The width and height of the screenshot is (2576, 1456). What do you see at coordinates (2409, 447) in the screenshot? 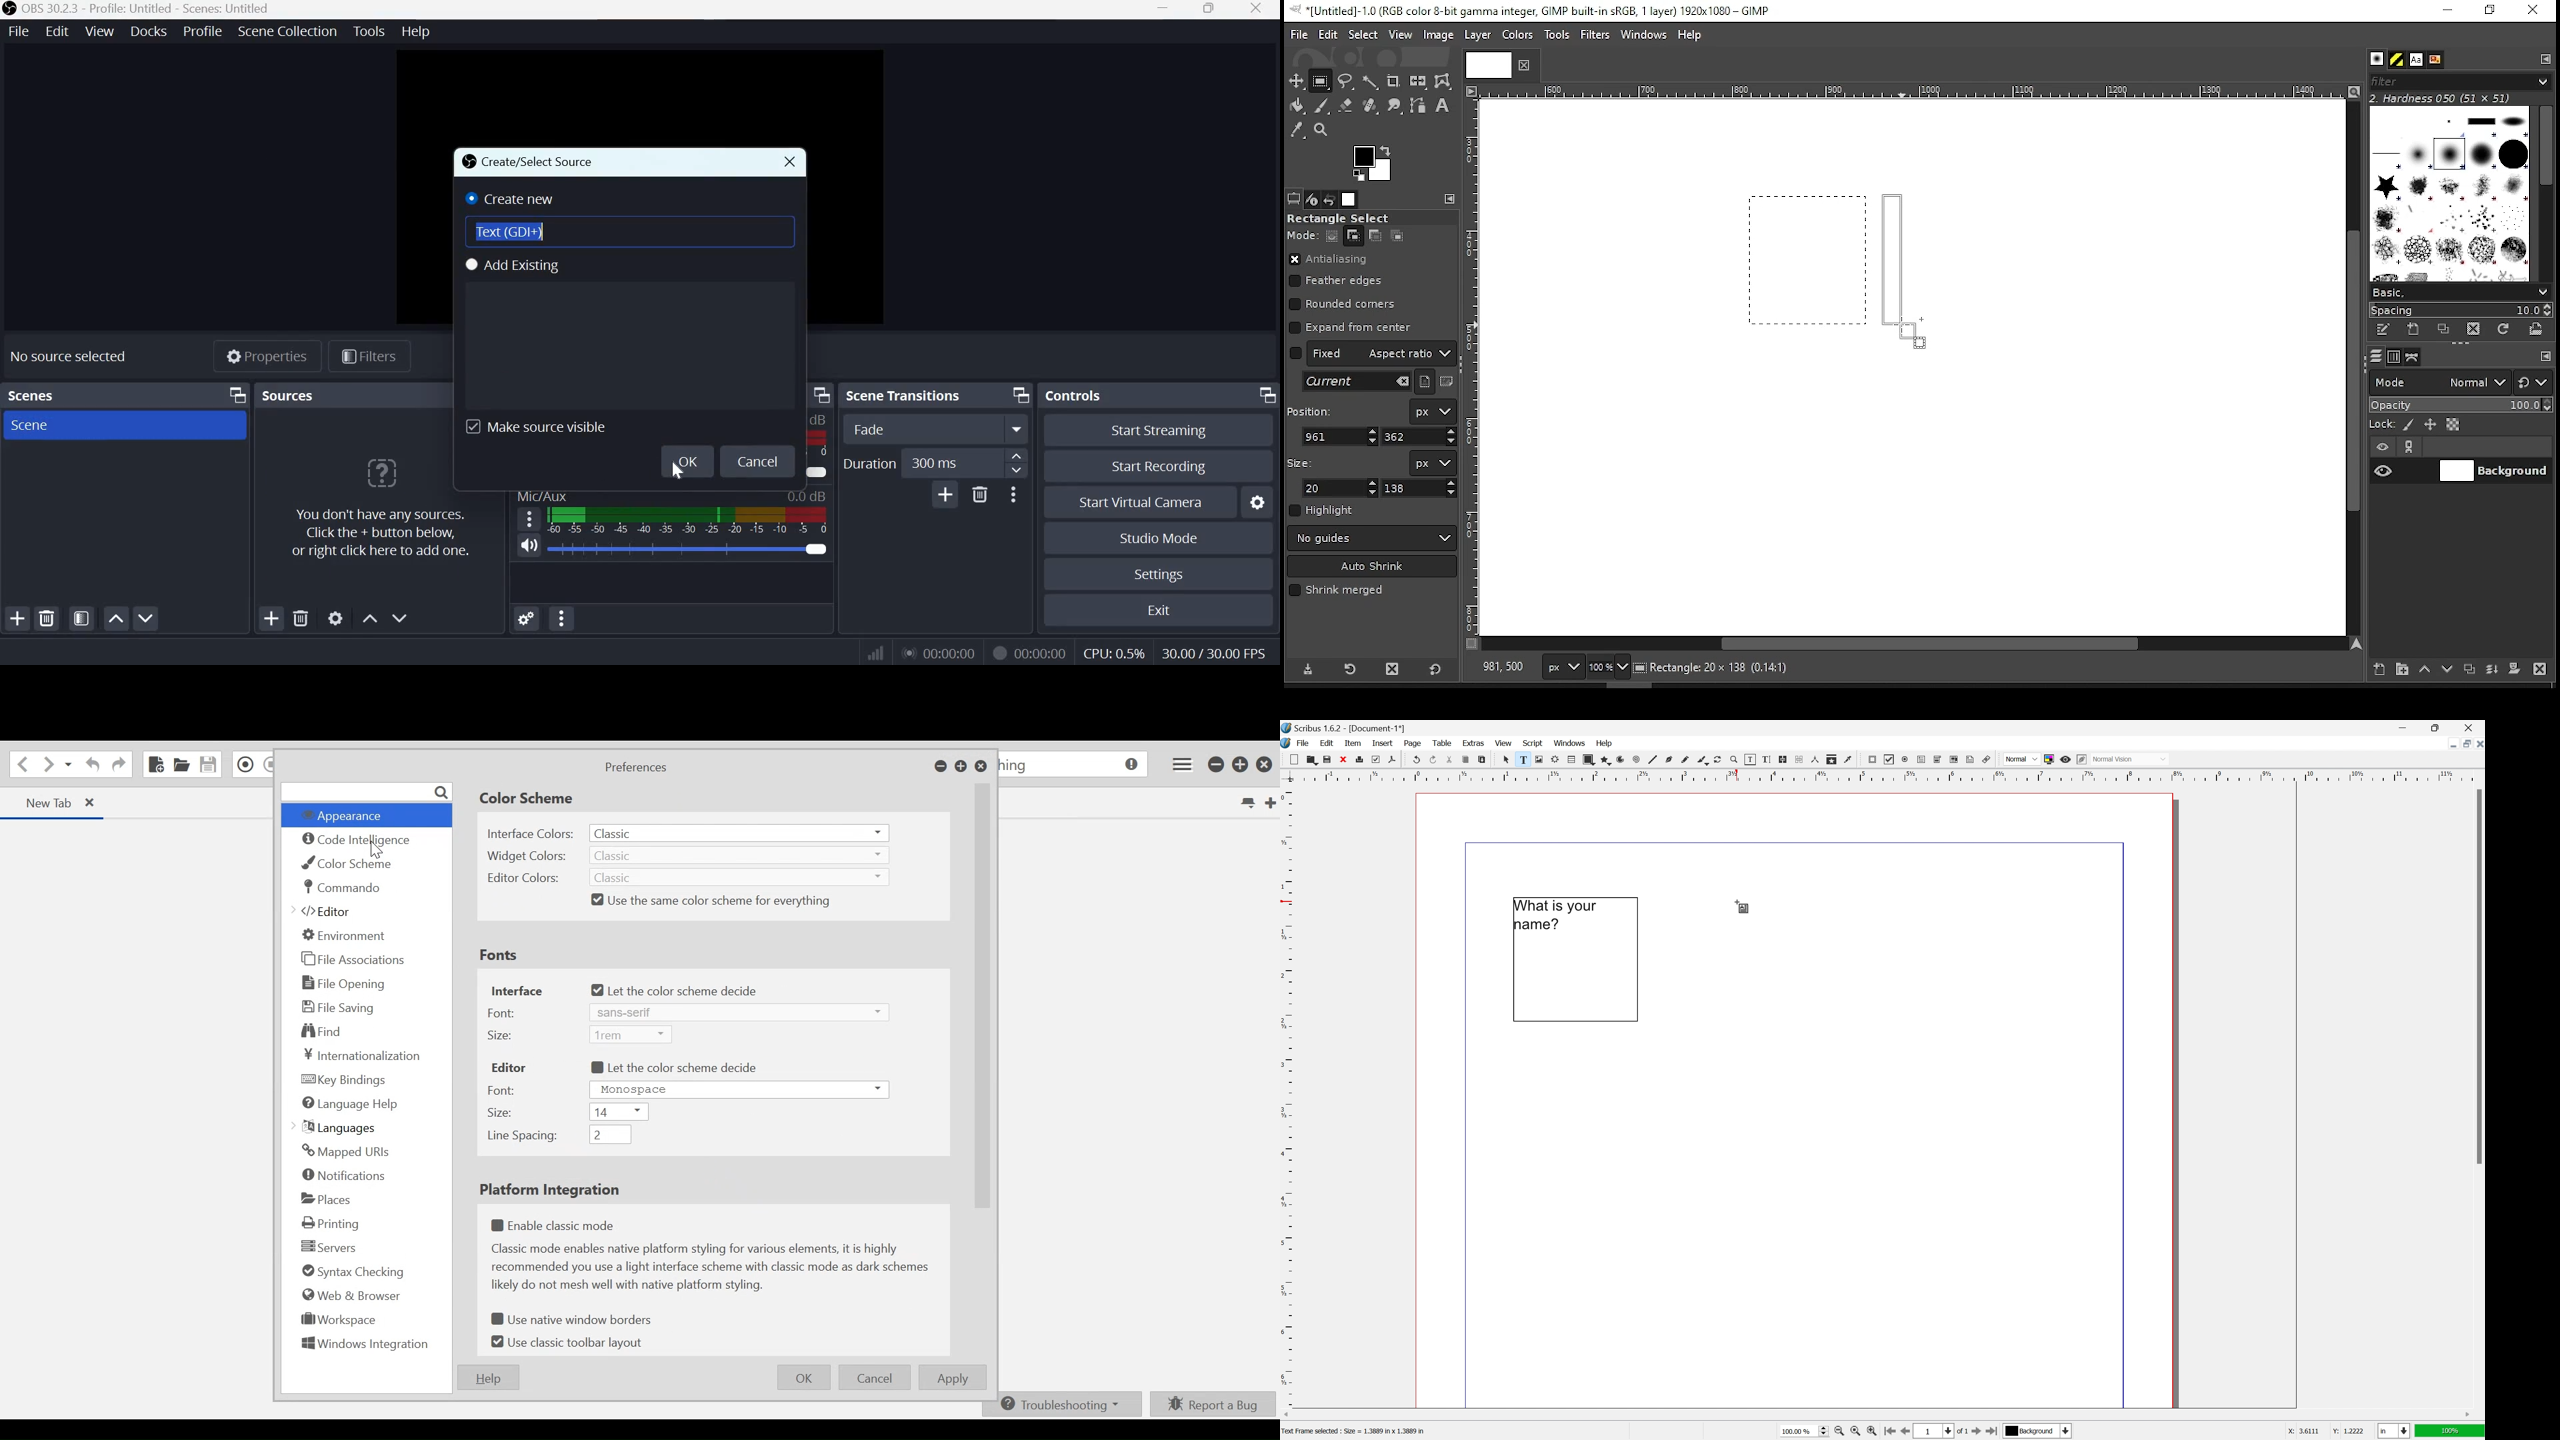
I see `link` at bounding box center [2409, 447].